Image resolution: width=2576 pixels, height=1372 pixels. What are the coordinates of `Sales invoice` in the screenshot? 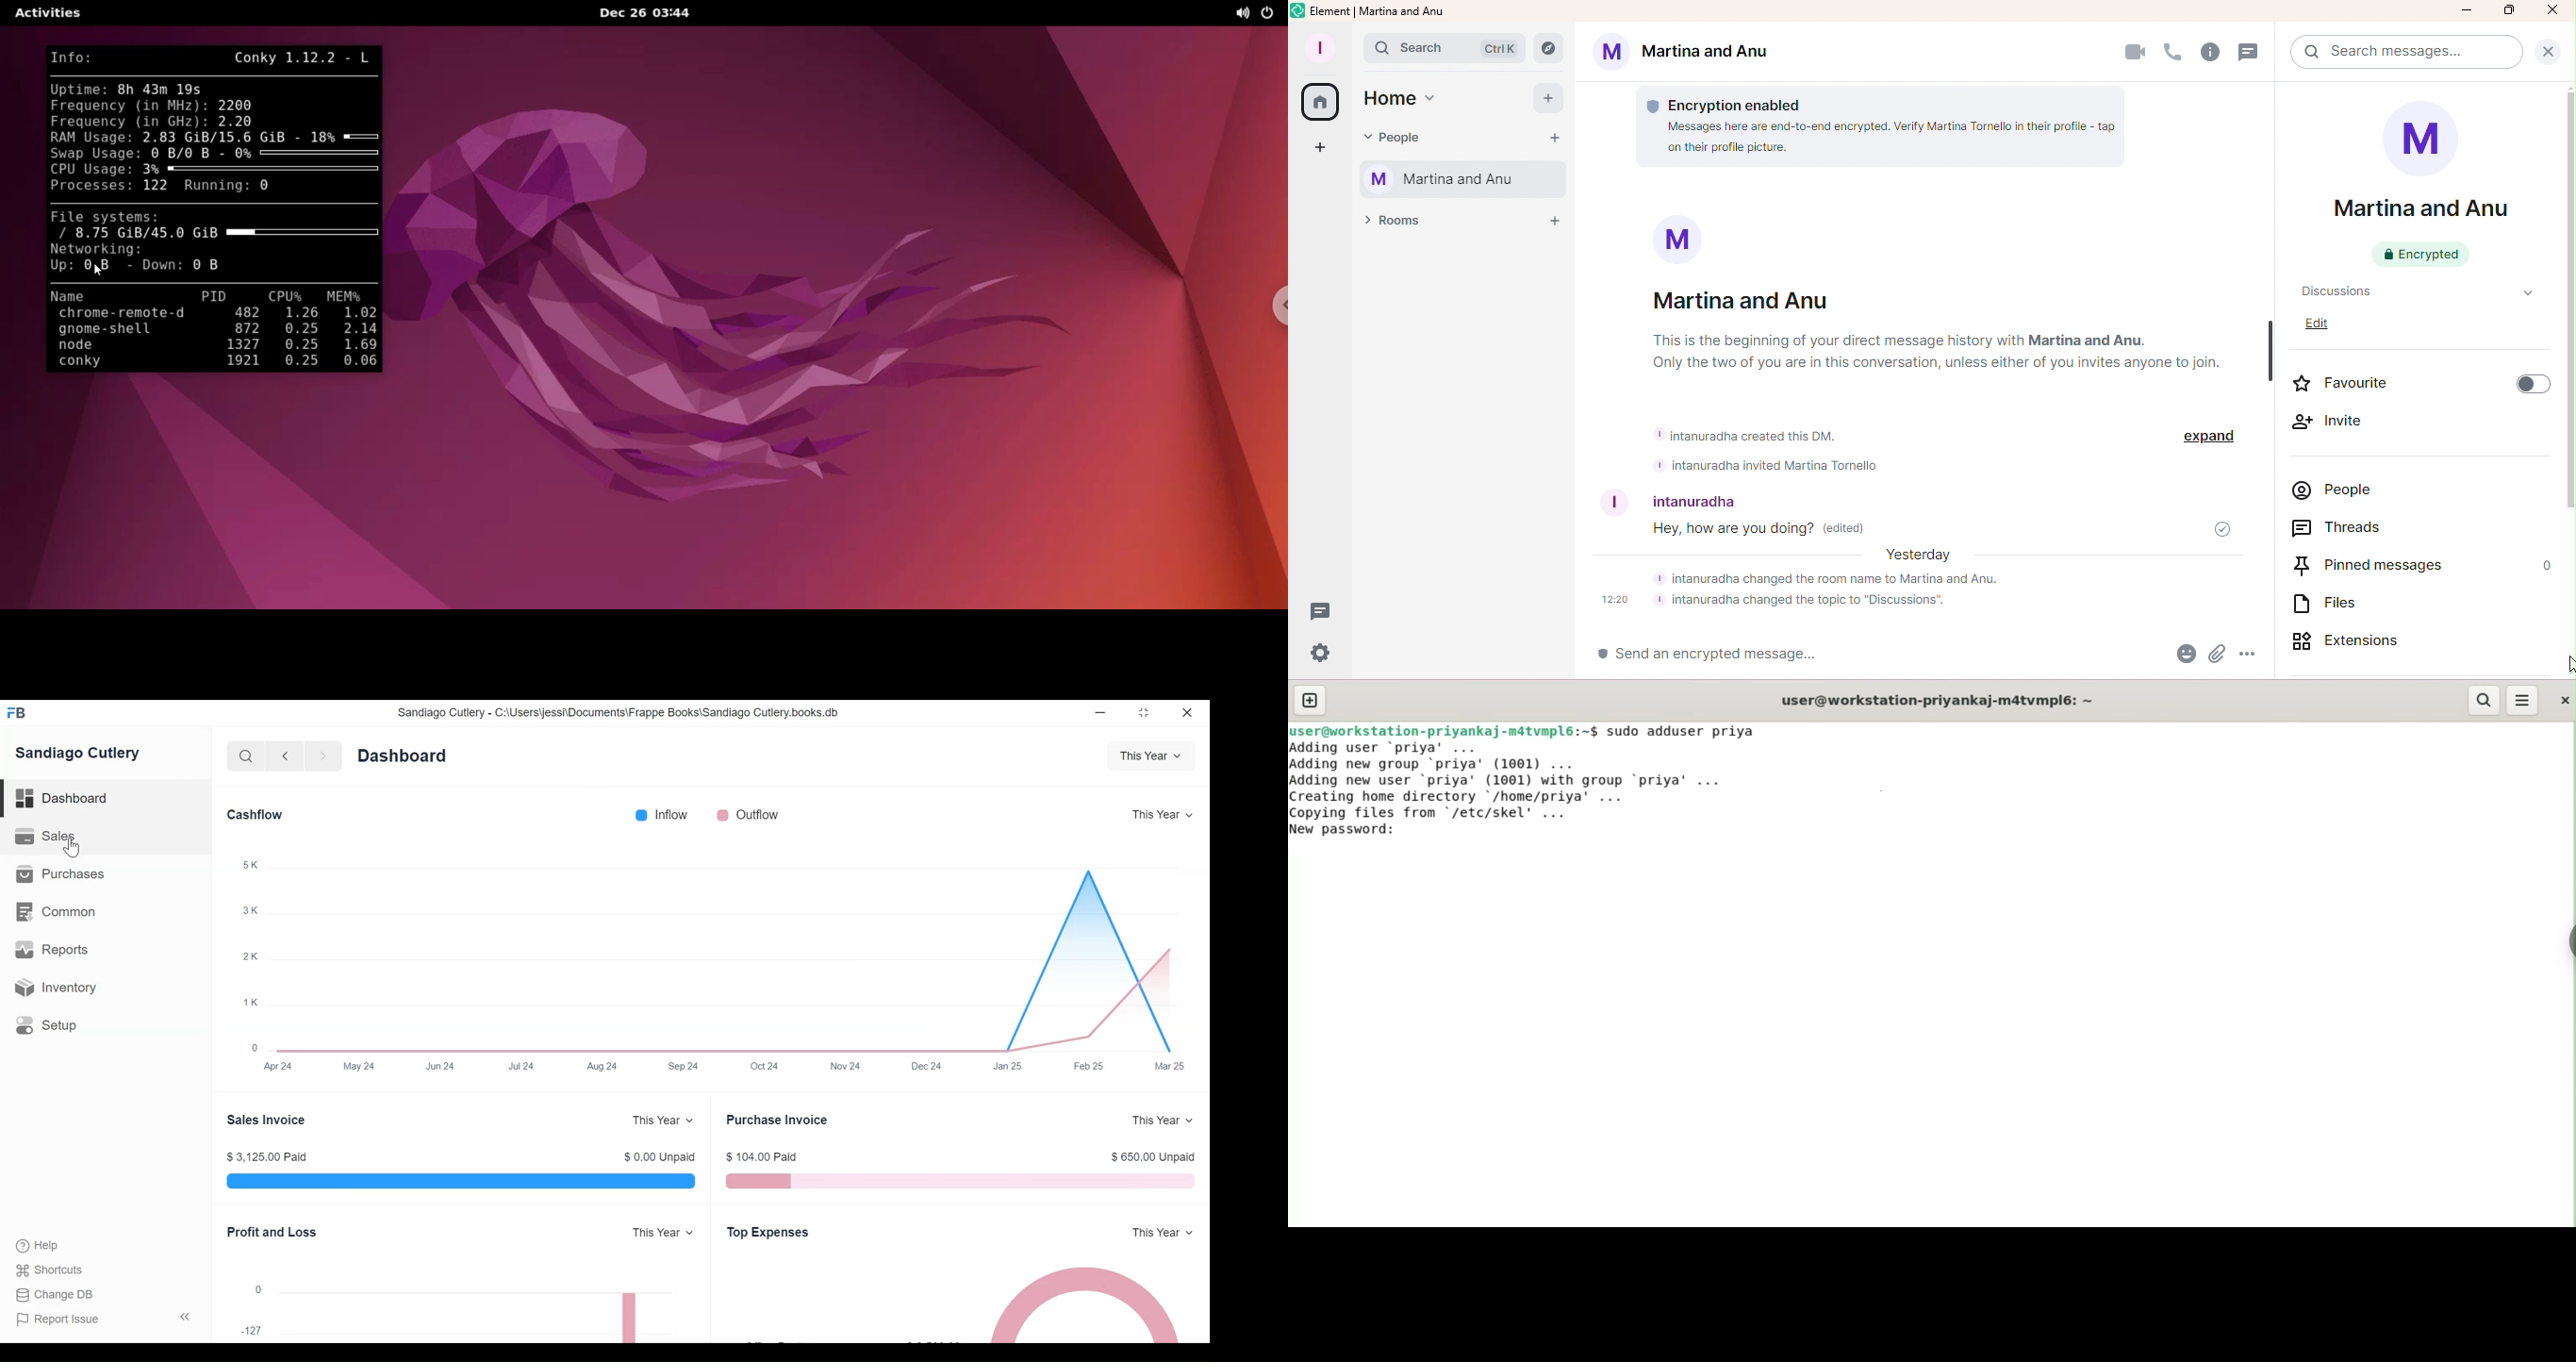 It's located at (267, 1120).